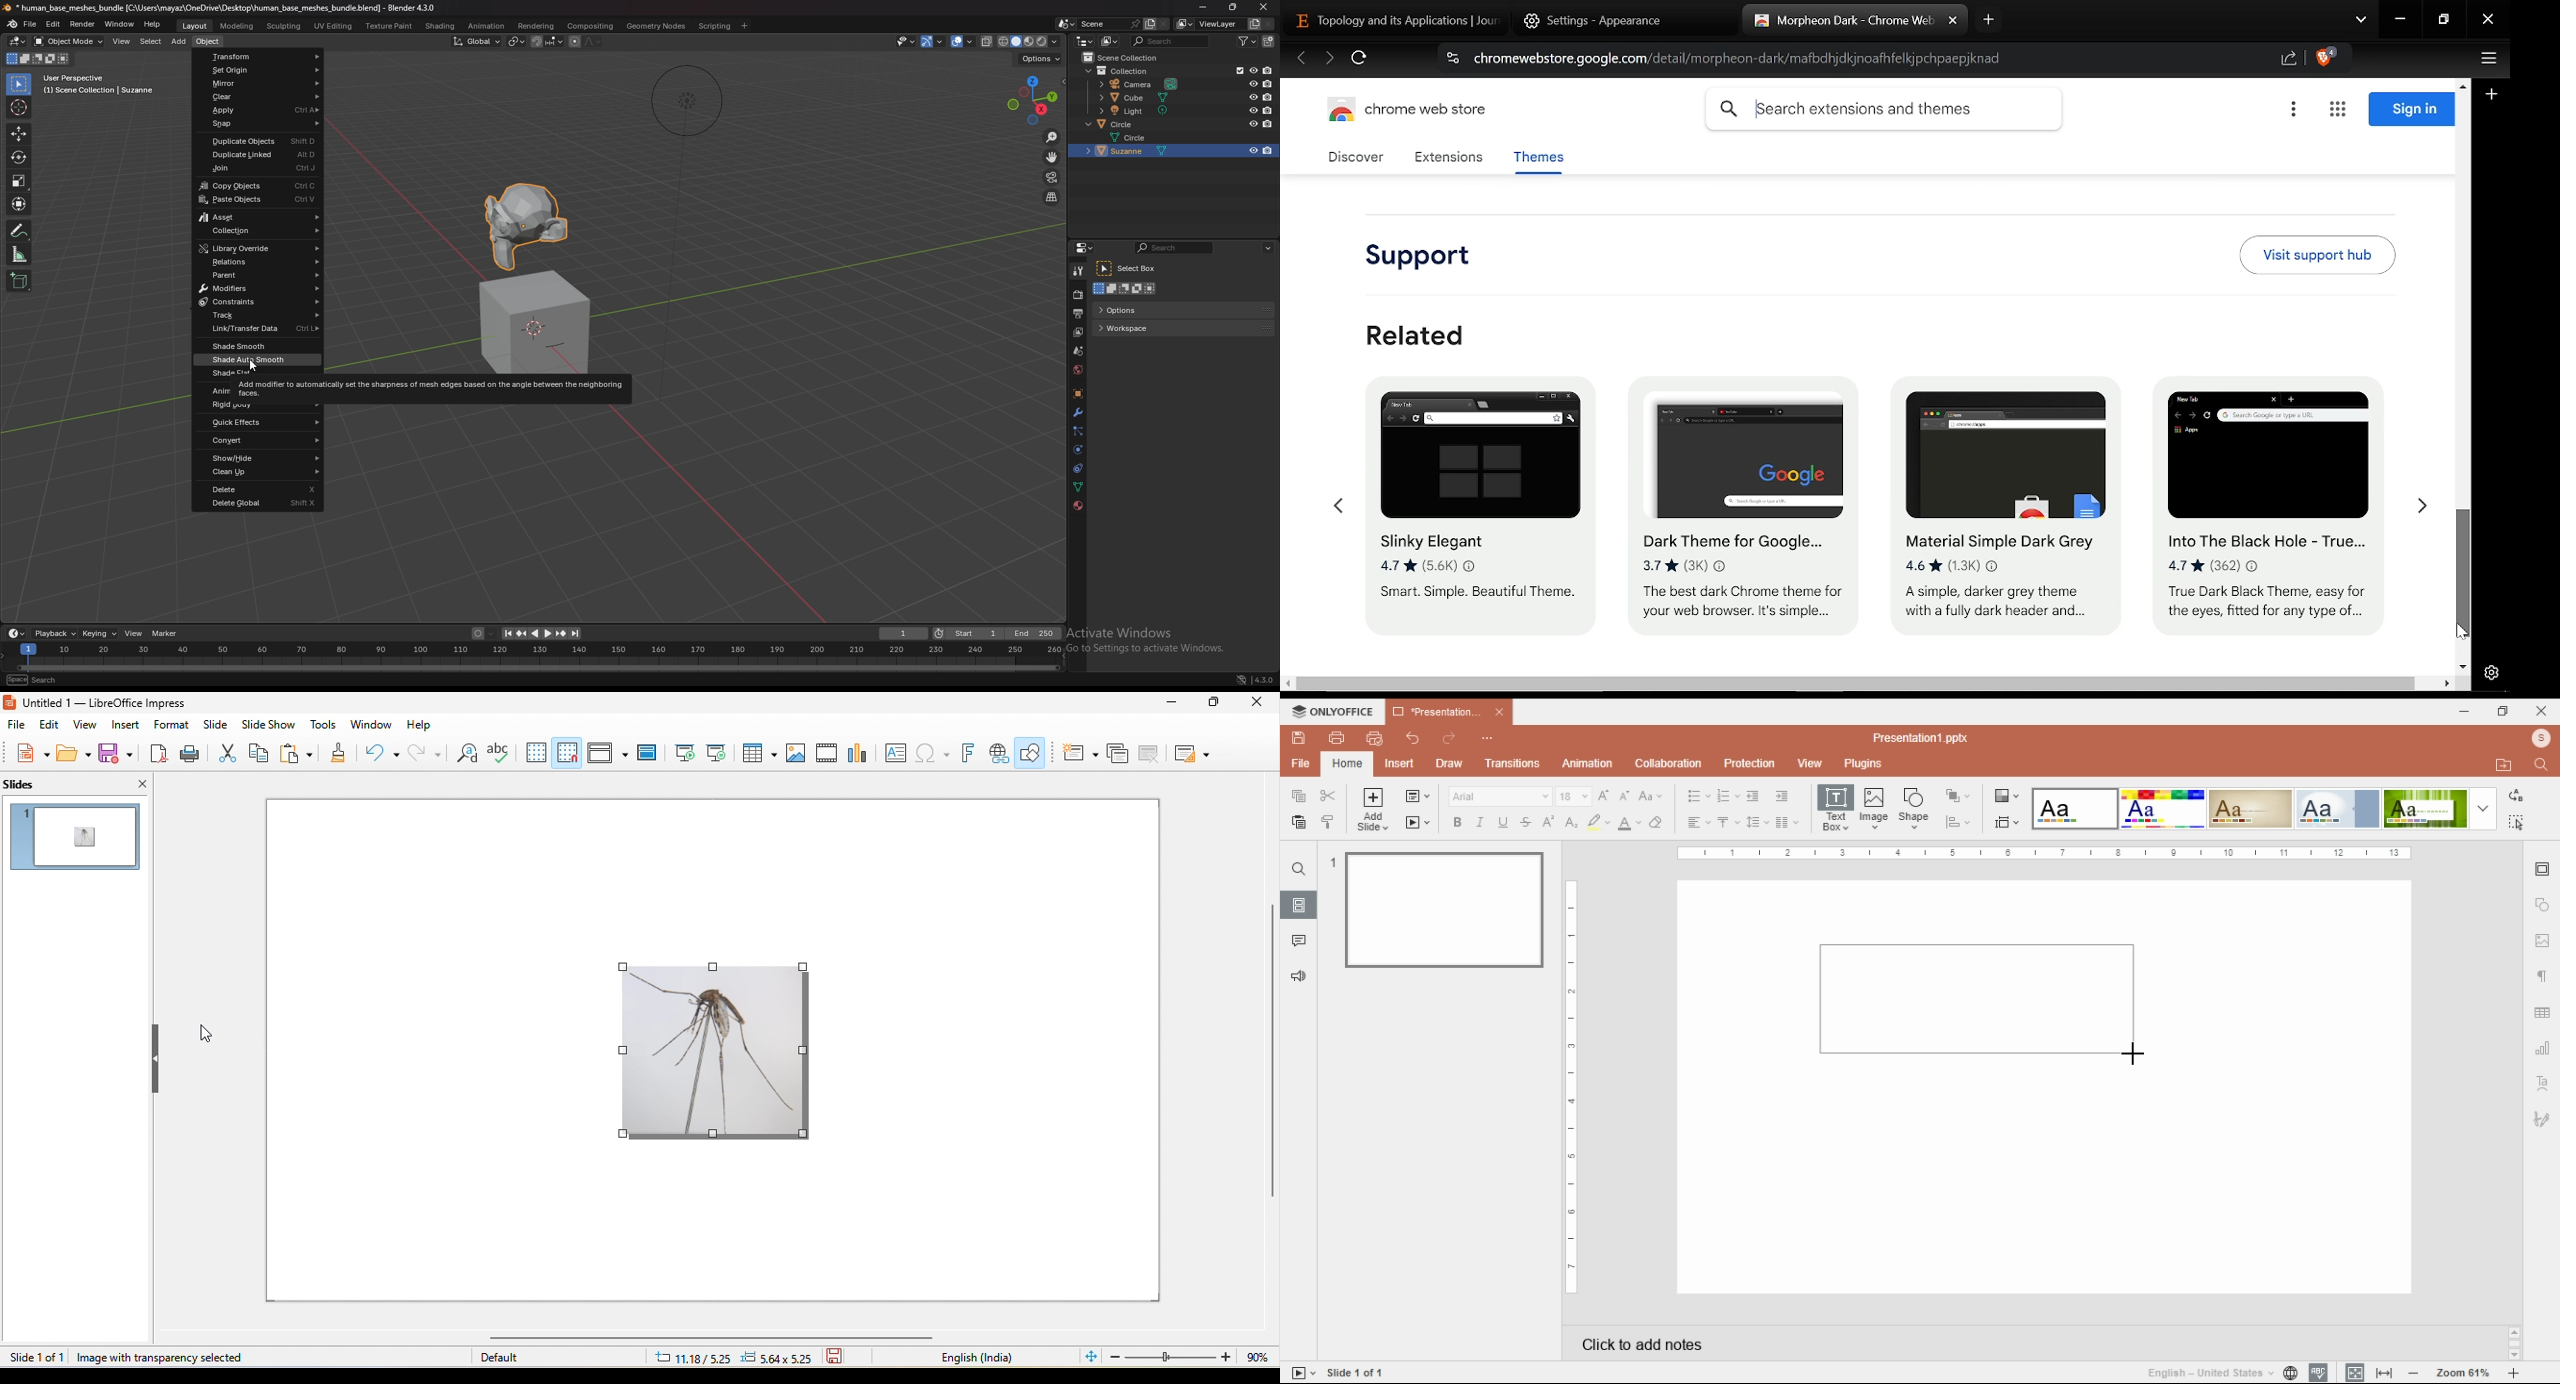 The image size is (2576, 1400). I want to click on quick print, so click(1375, 737).